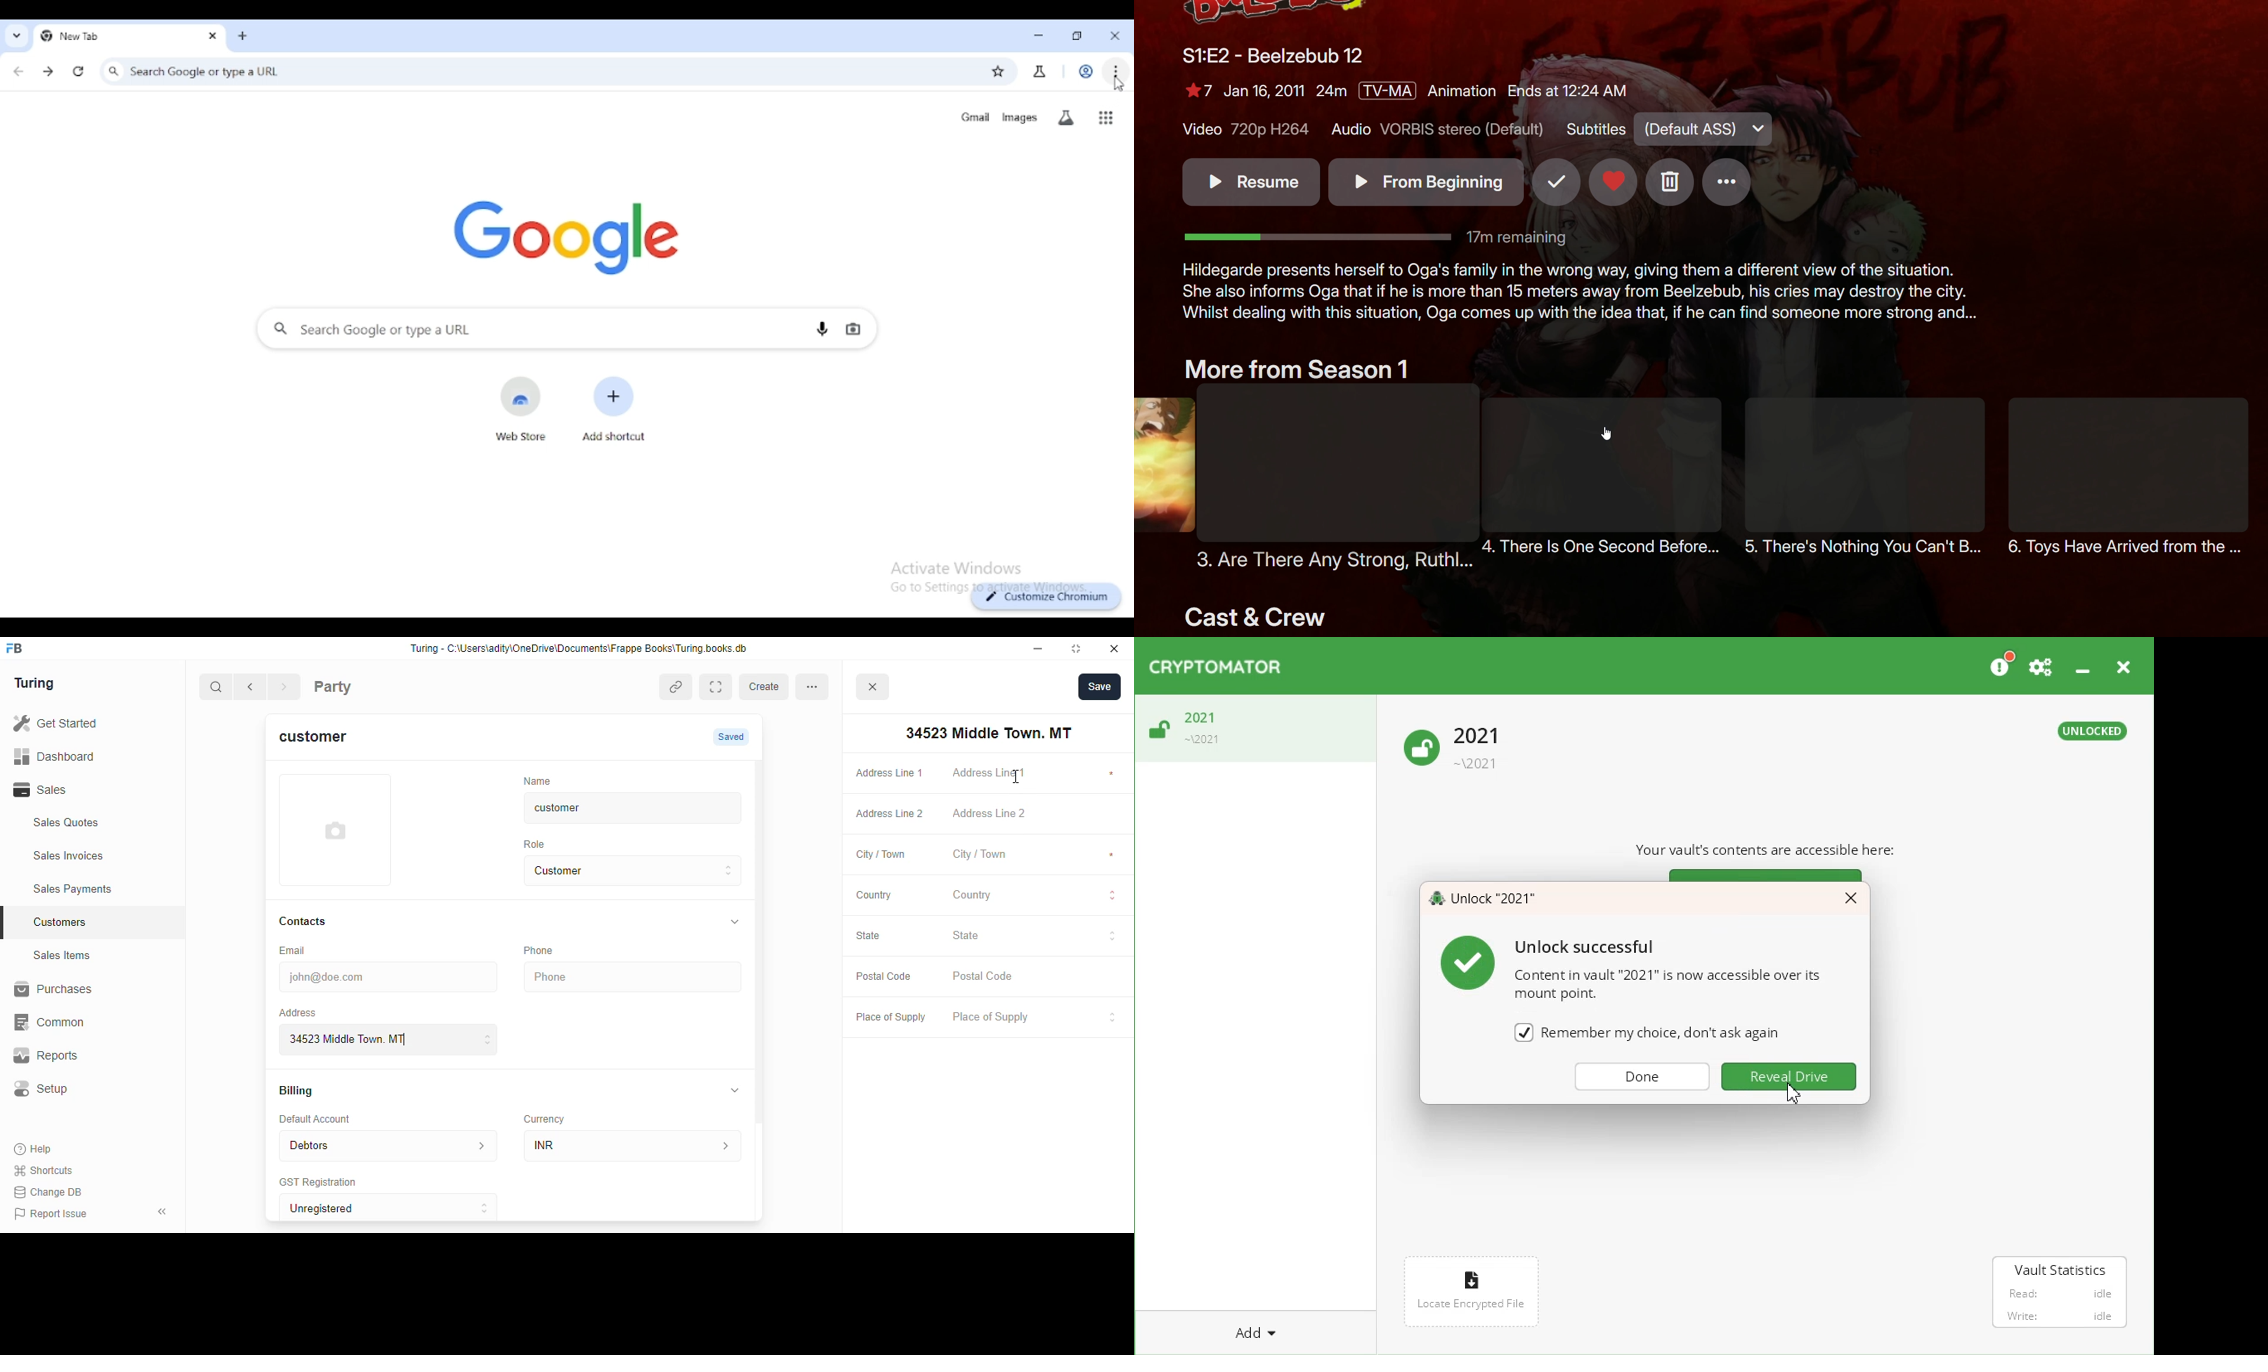  Describe the element at coordinates (319, 922) in the screenshot. I see `Contacts` at that location.